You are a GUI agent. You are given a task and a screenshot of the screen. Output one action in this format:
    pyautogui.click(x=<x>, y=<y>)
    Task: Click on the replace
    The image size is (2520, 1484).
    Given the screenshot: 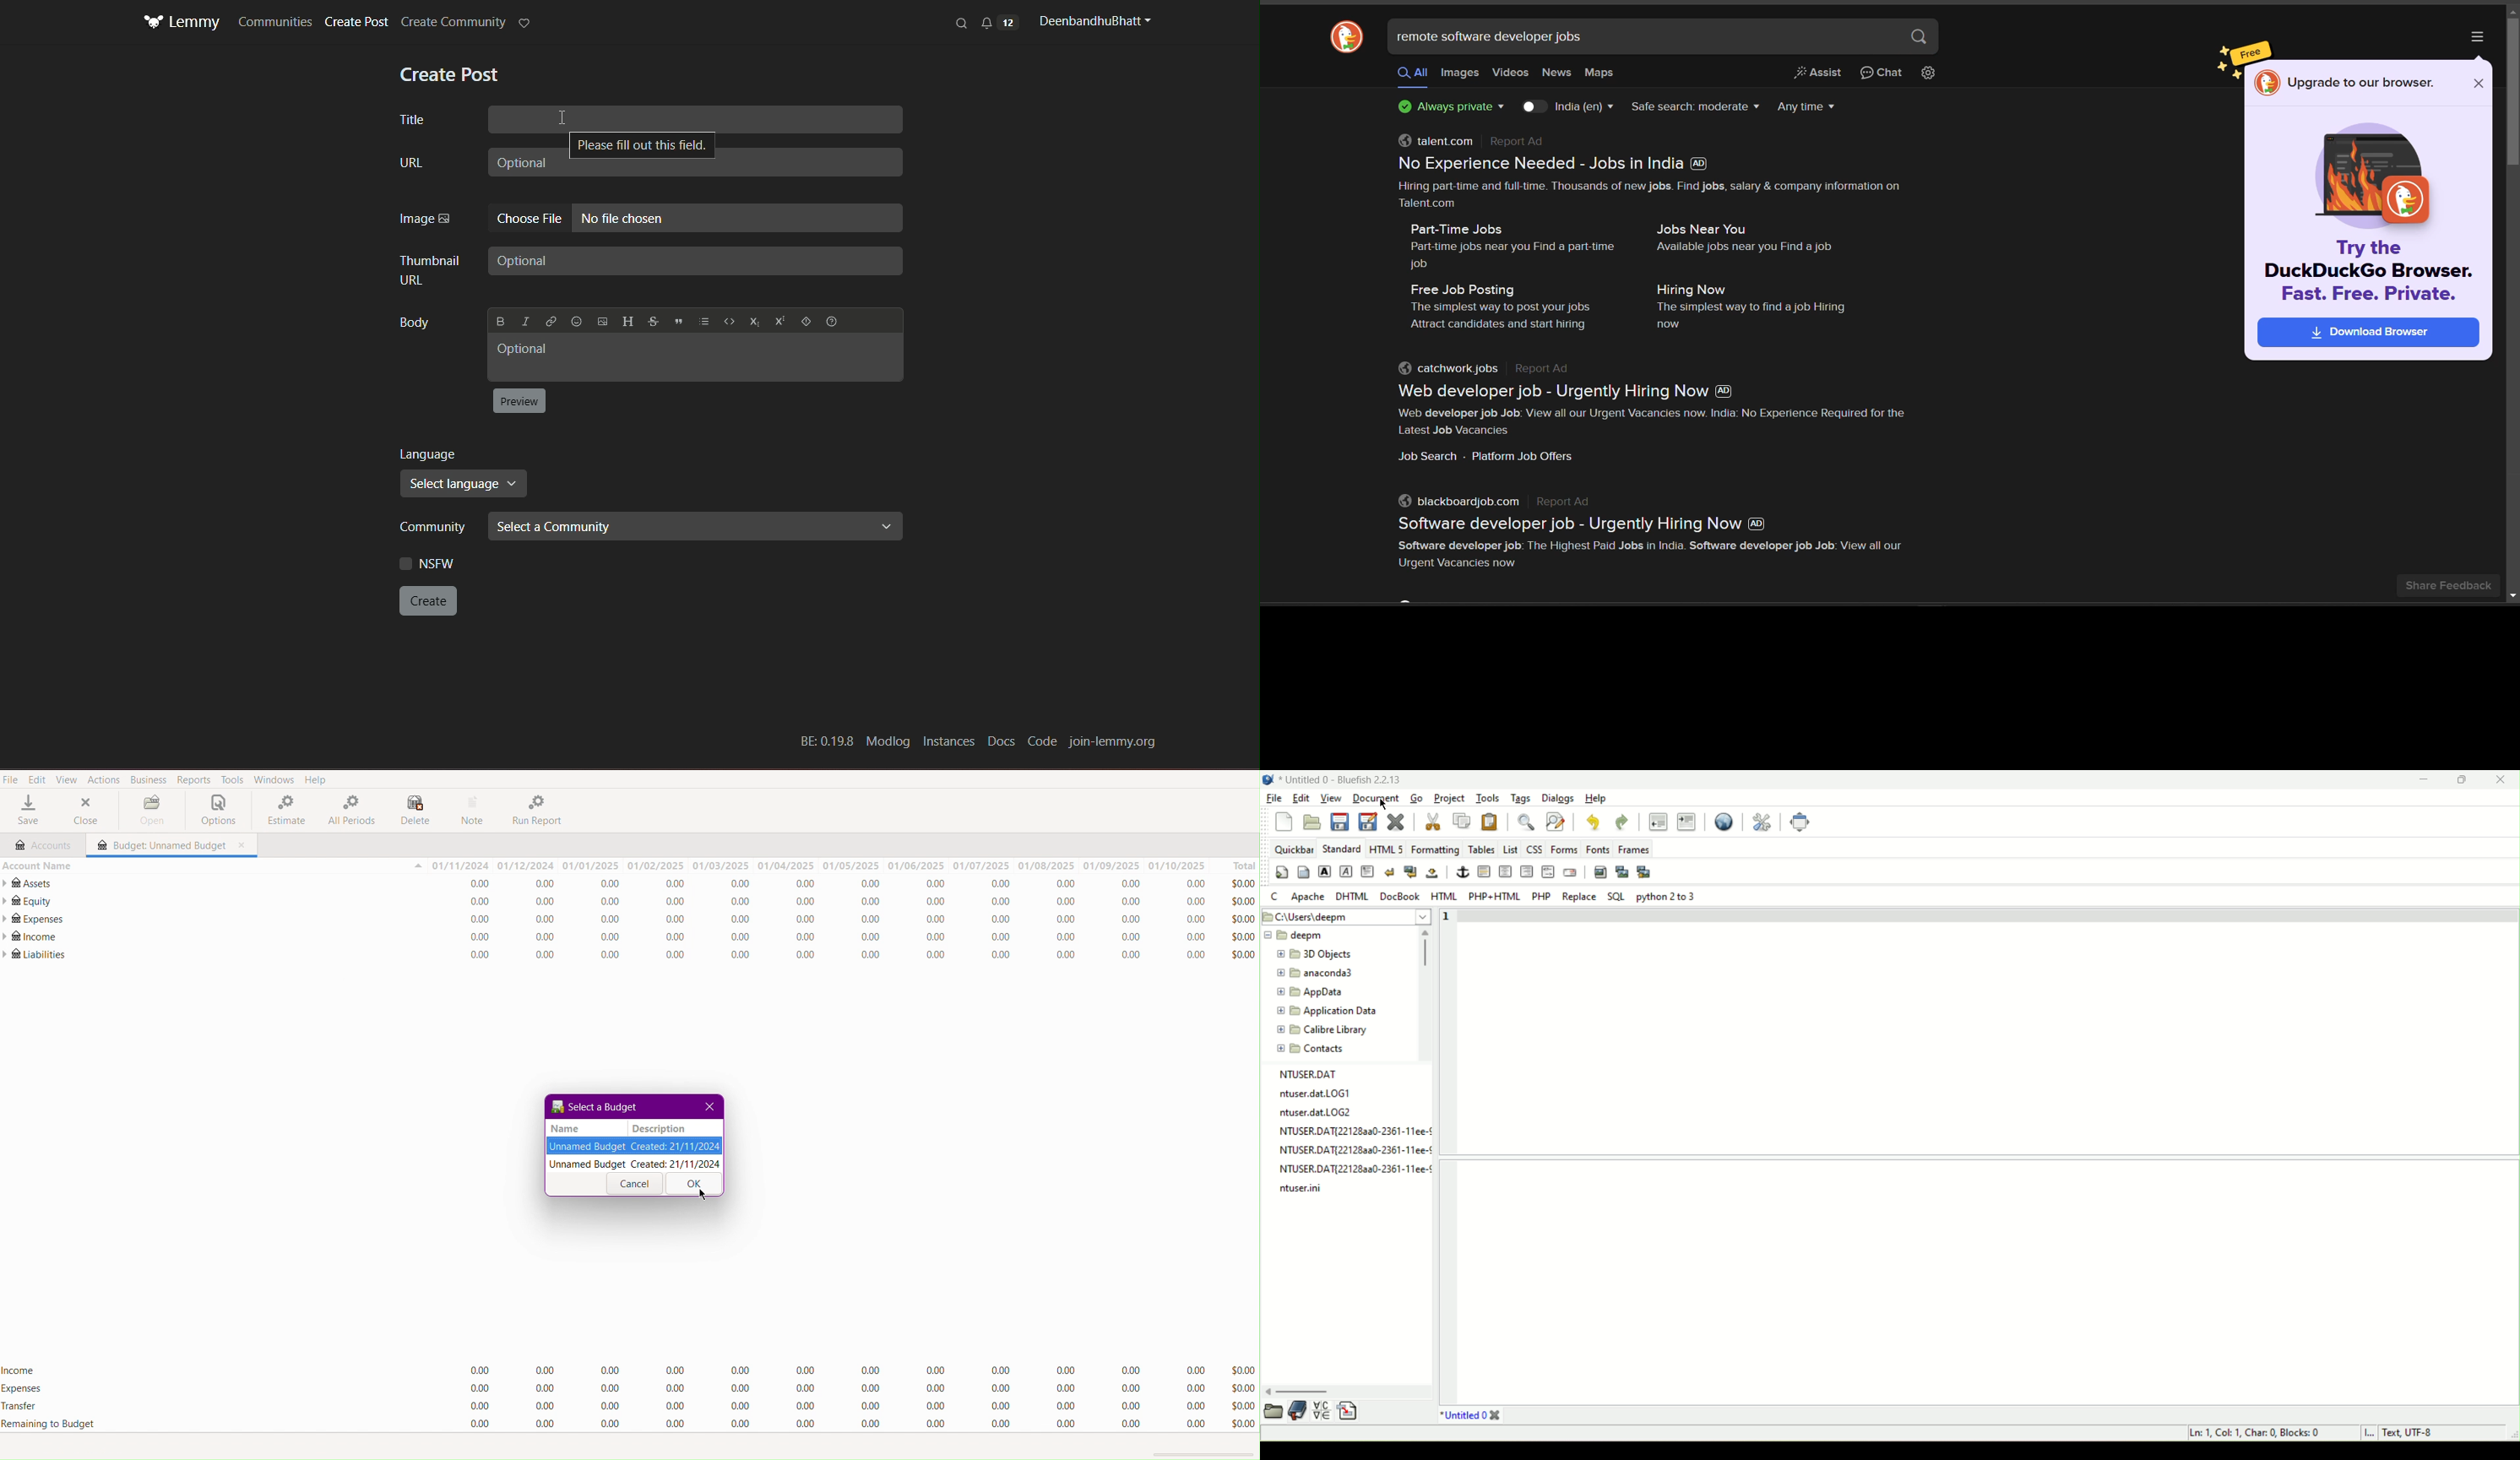 What is the action you would take?
    pyautogui.click(x=1579, y=896)
    